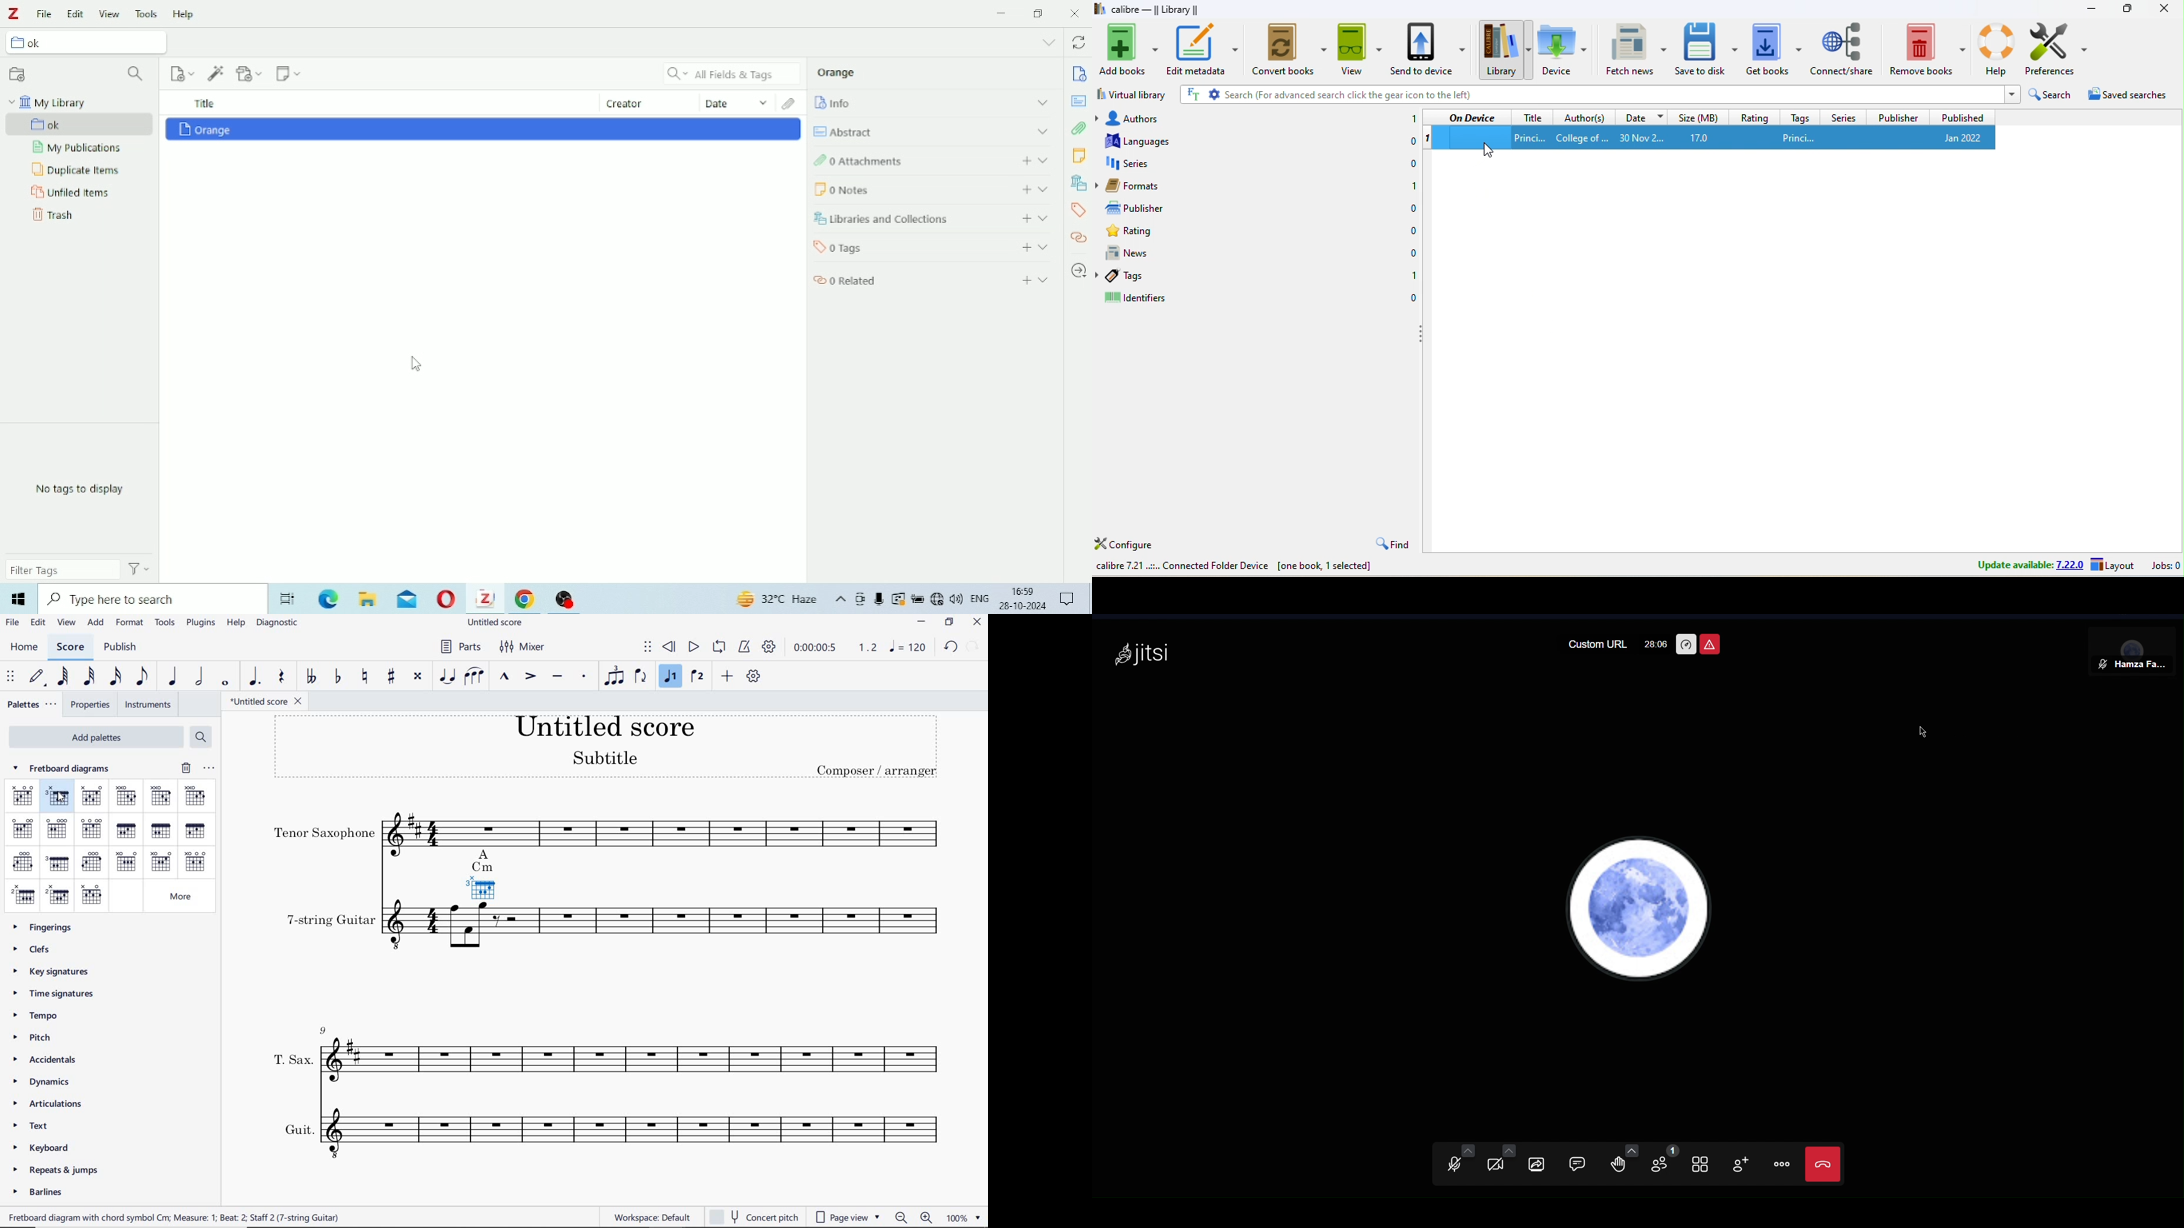 The height and width of the screenshot is (1232, 2184). I want to click on TEXT, so click(39, 1126).